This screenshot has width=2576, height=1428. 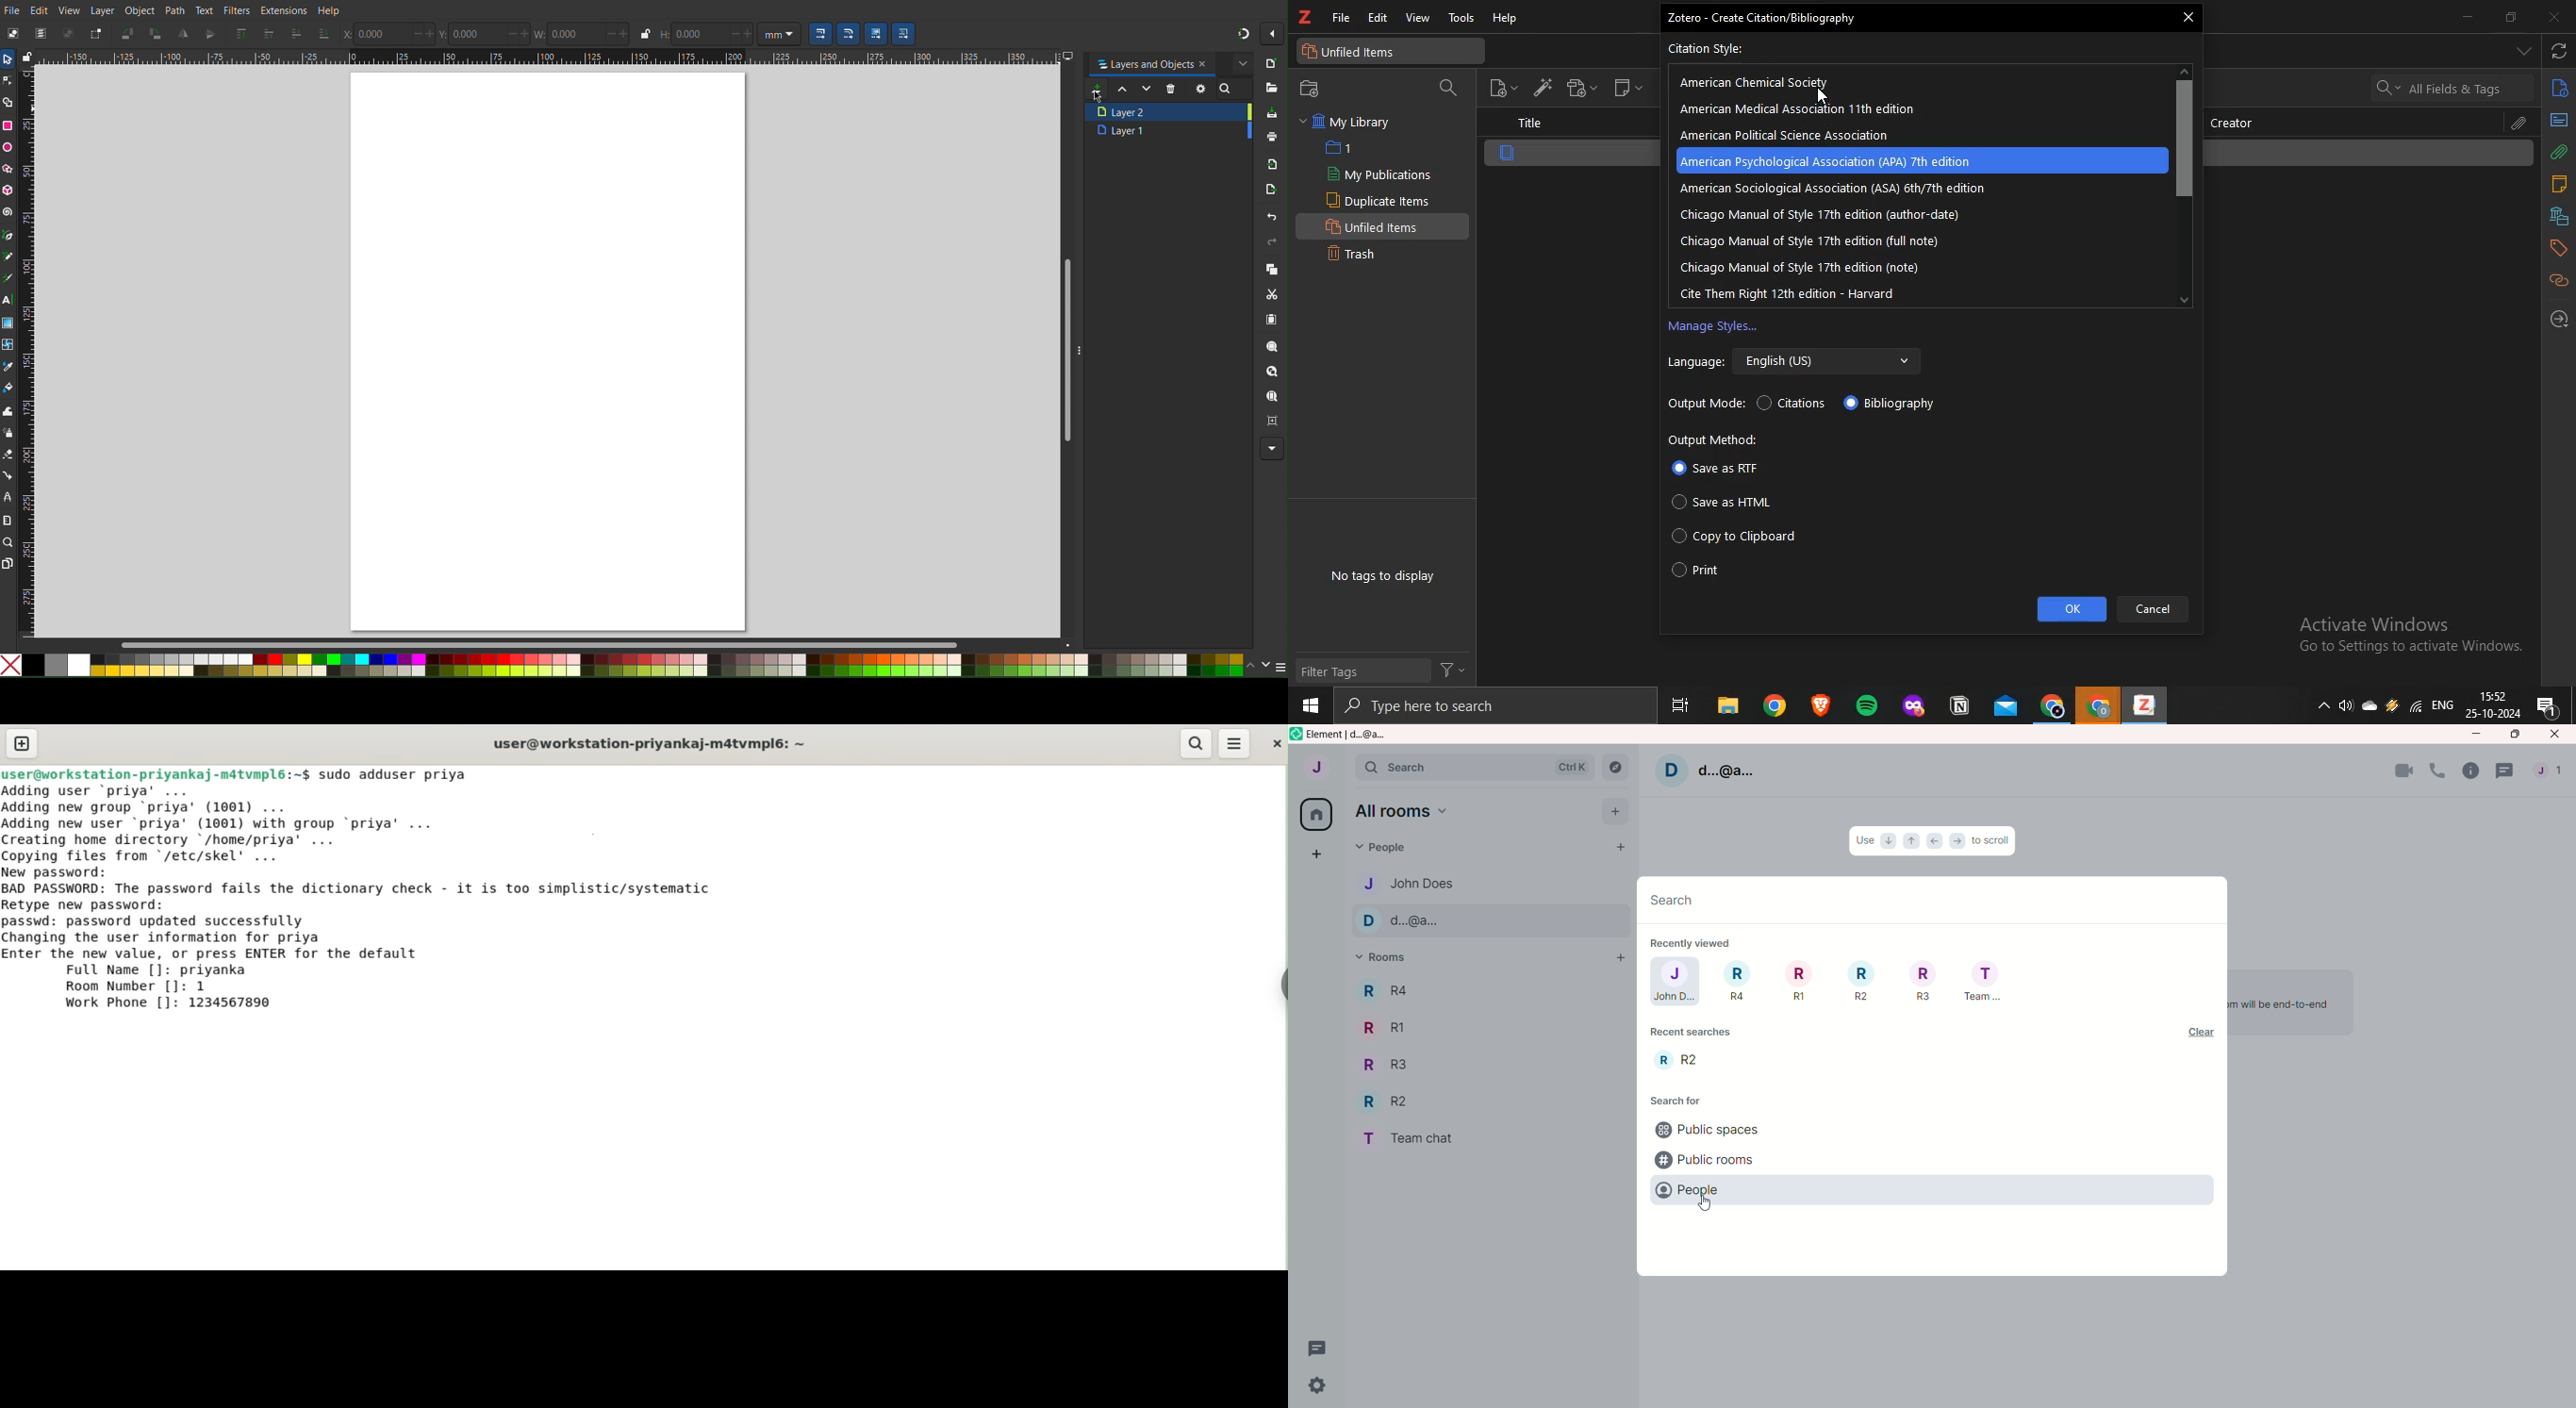 I want to click on down arrow icon, so click(x=1890, y=840).